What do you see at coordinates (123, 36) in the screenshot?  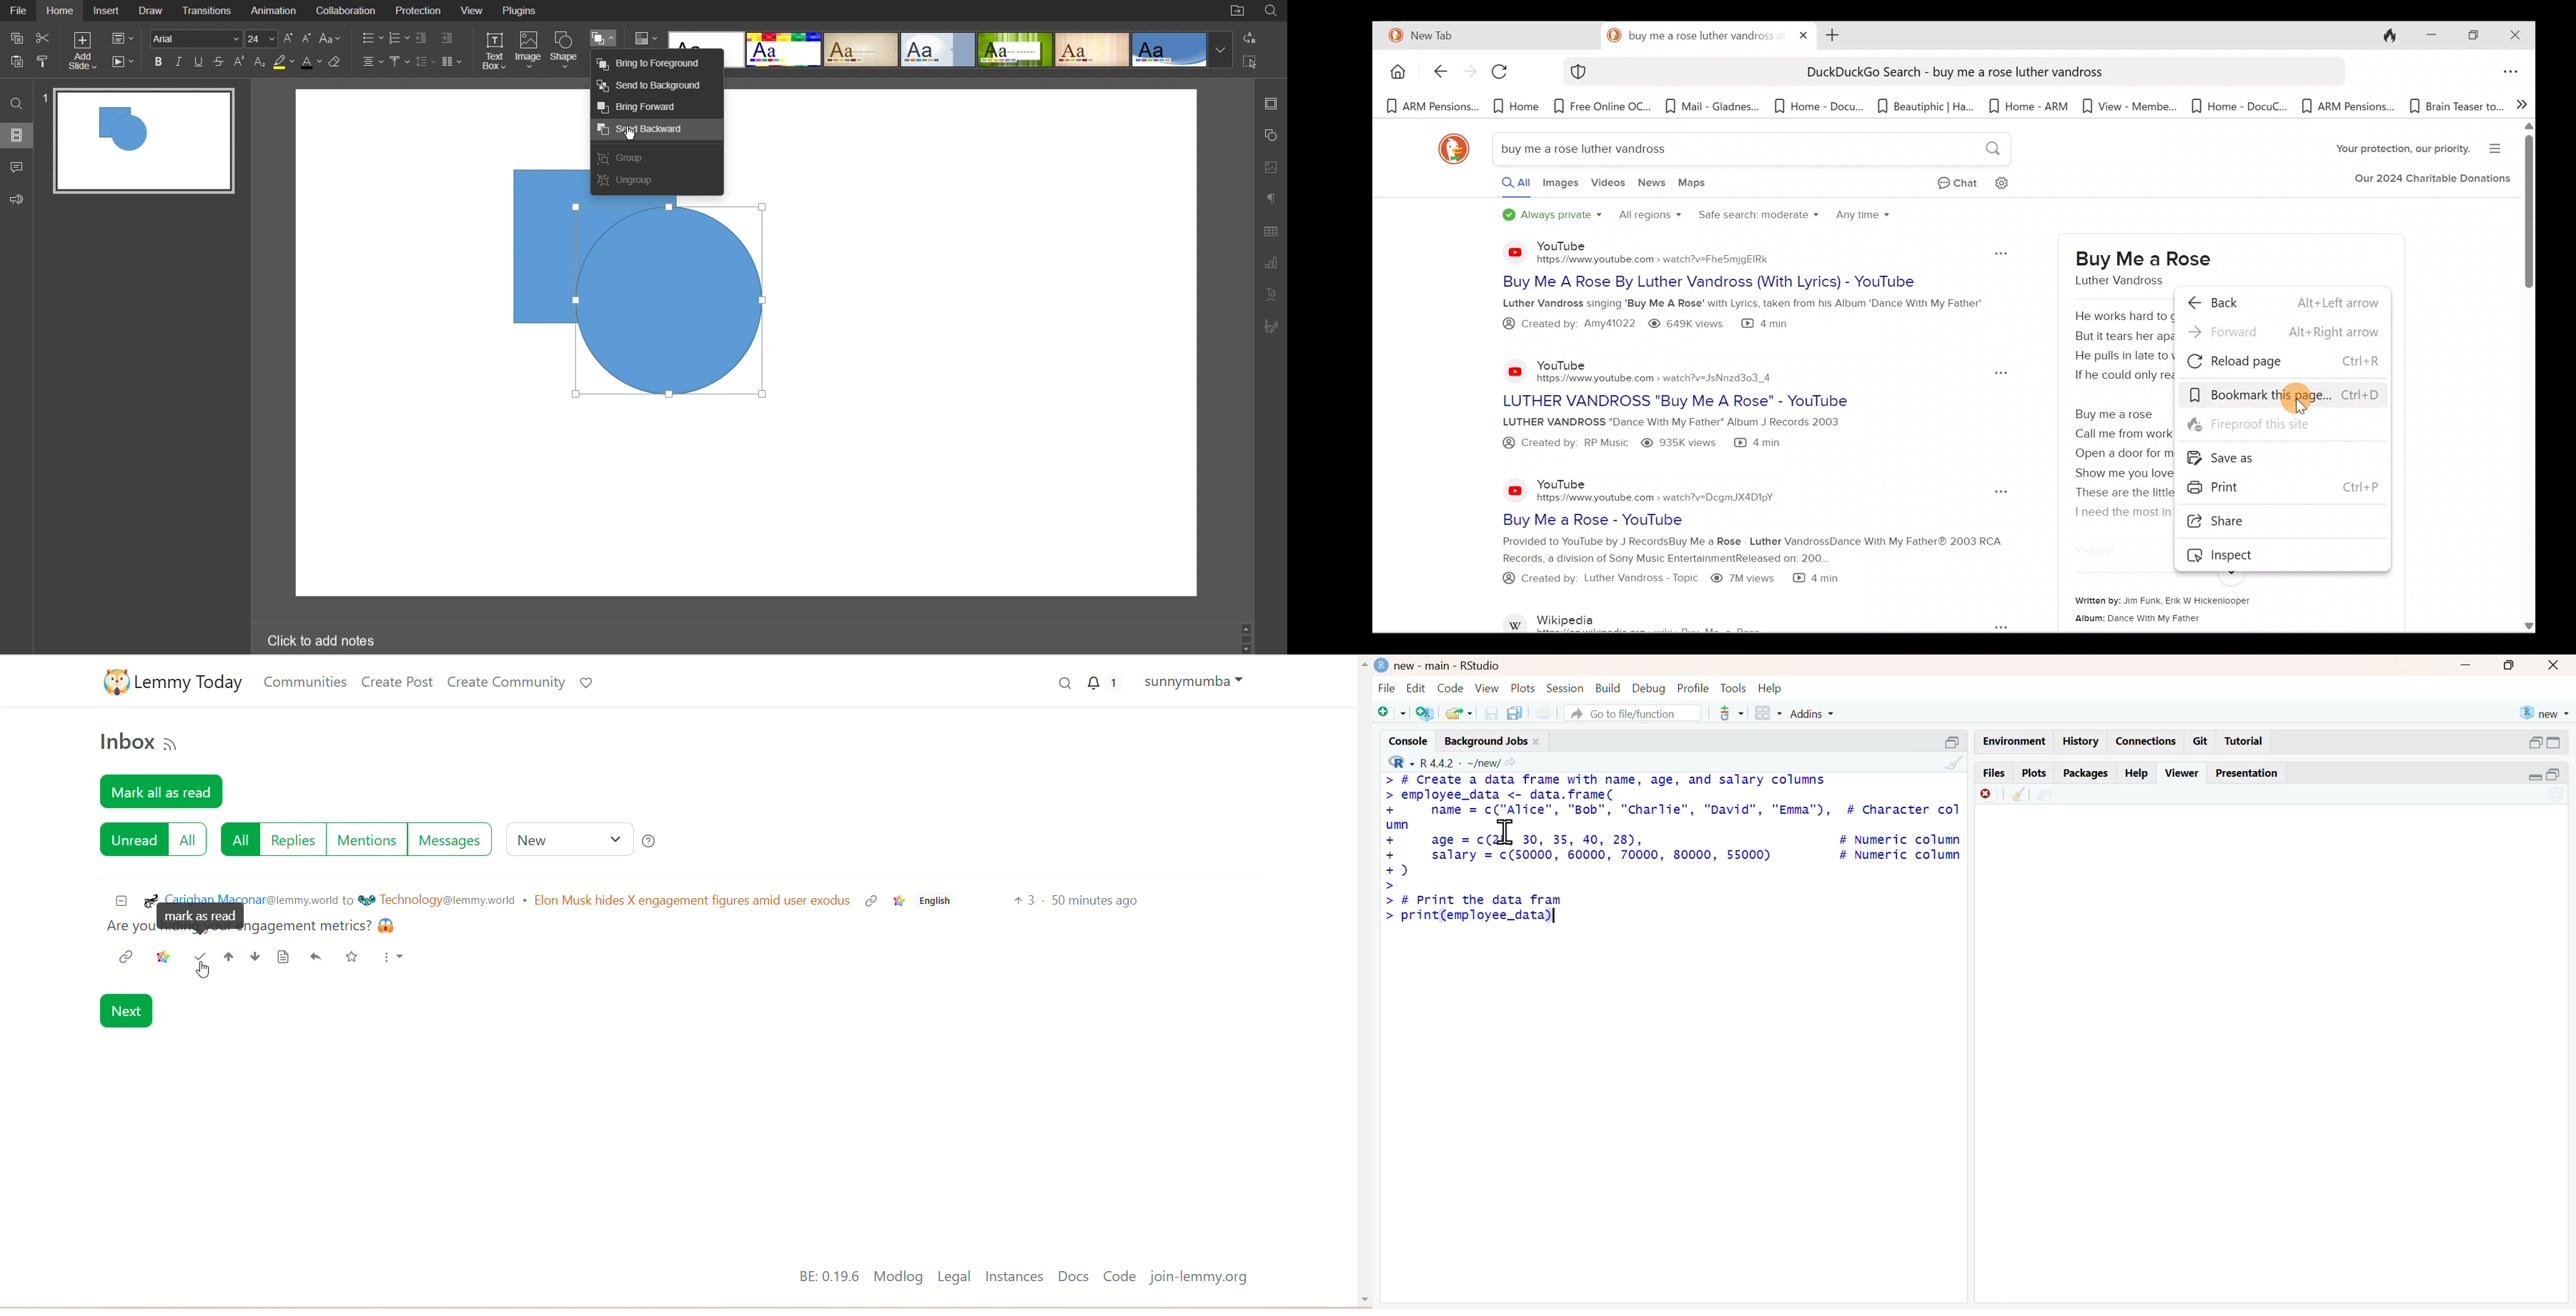 I see `Slide Settings` at bounding box center [123, 36].